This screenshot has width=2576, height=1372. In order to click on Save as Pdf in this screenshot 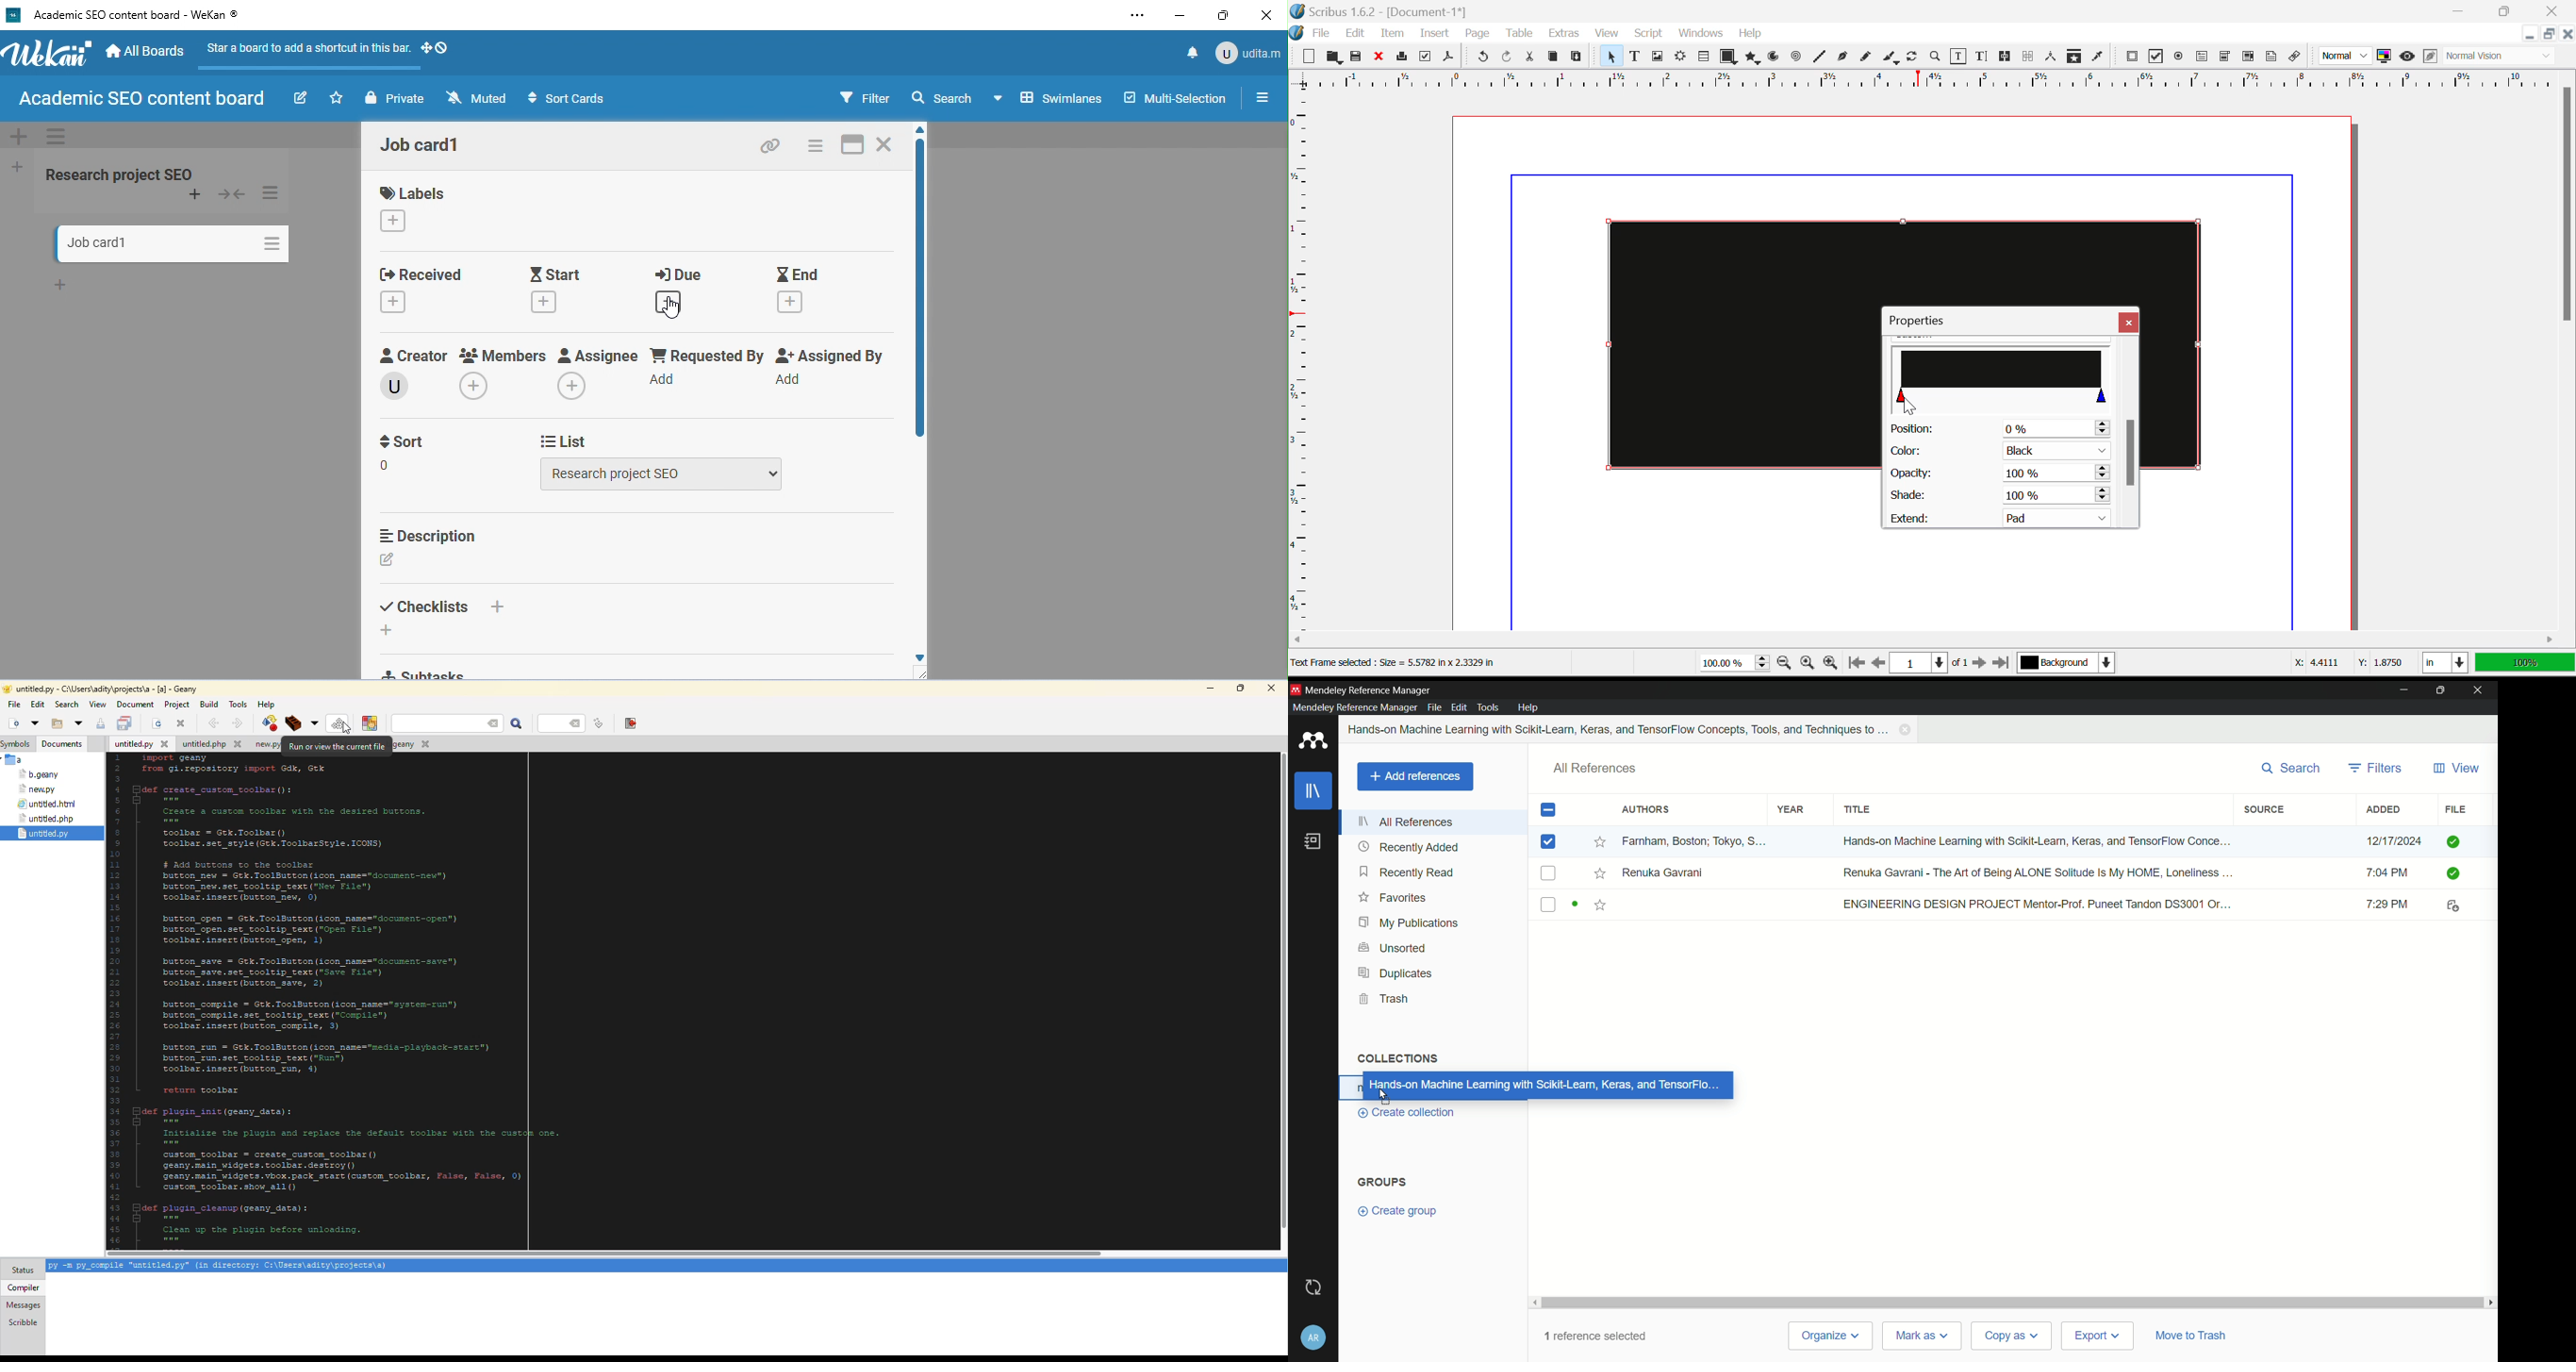, I will do `click(1448, 58)`.